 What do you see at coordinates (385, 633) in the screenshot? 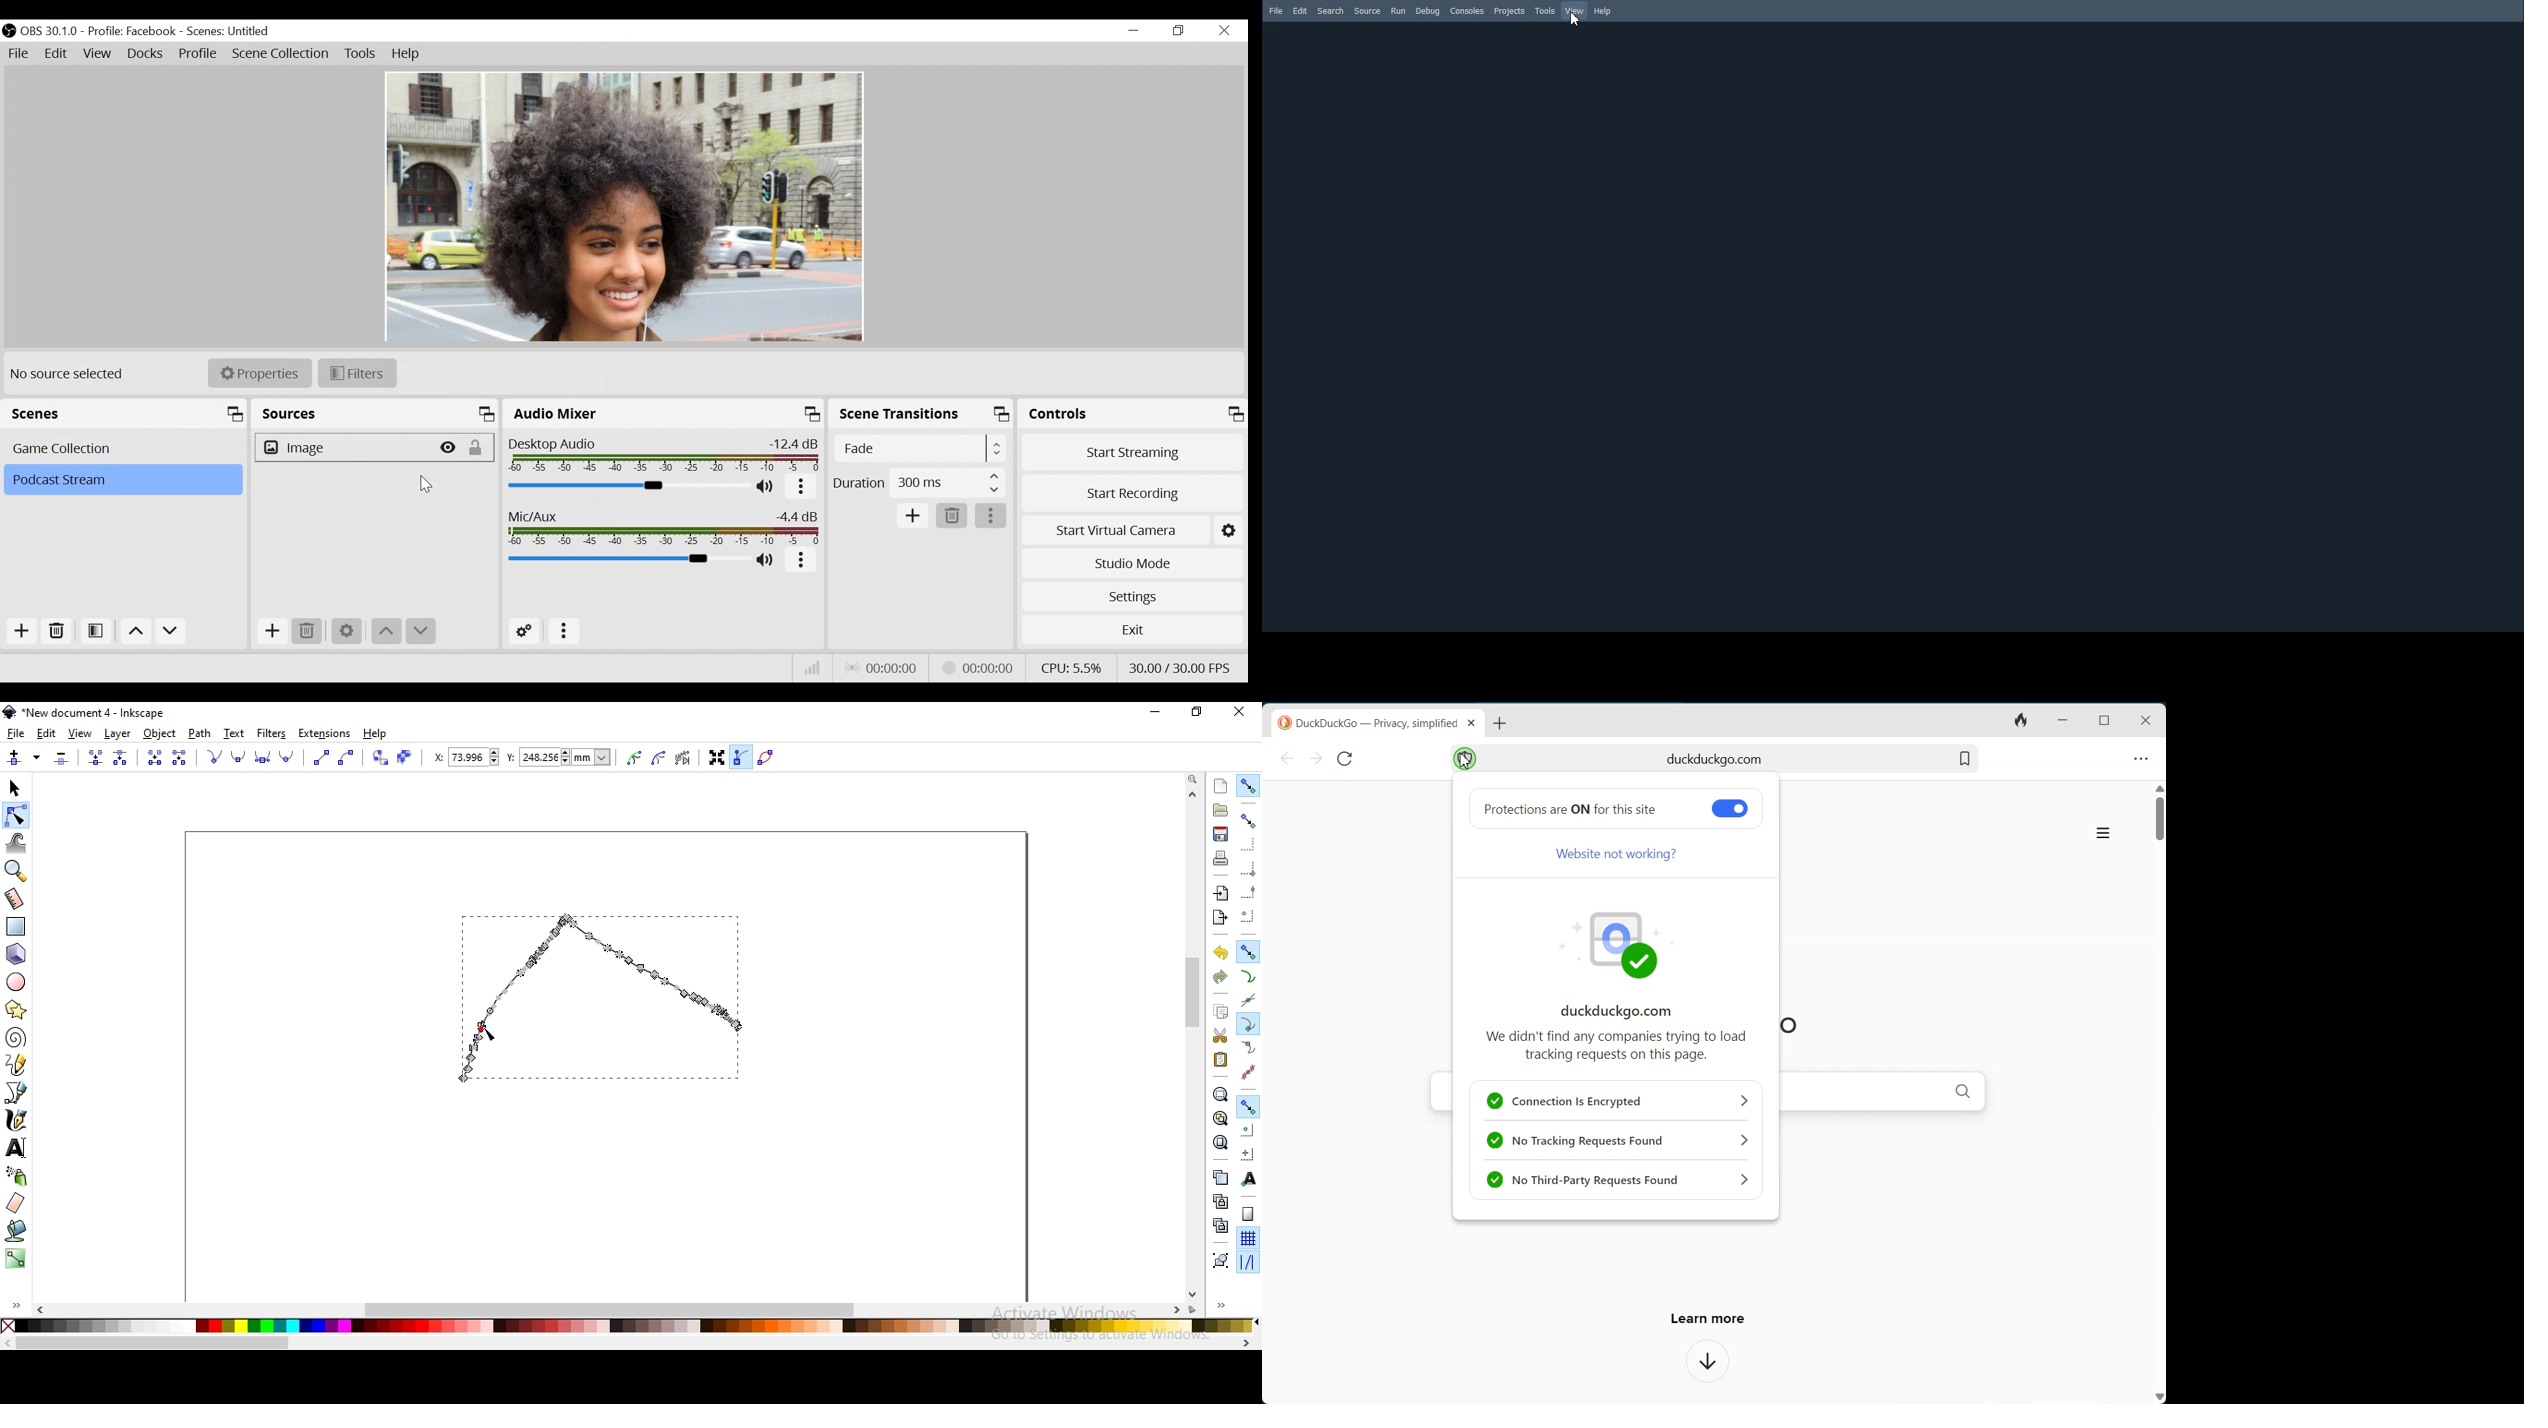
I see `Move Up` at bounding box center [385, 633].